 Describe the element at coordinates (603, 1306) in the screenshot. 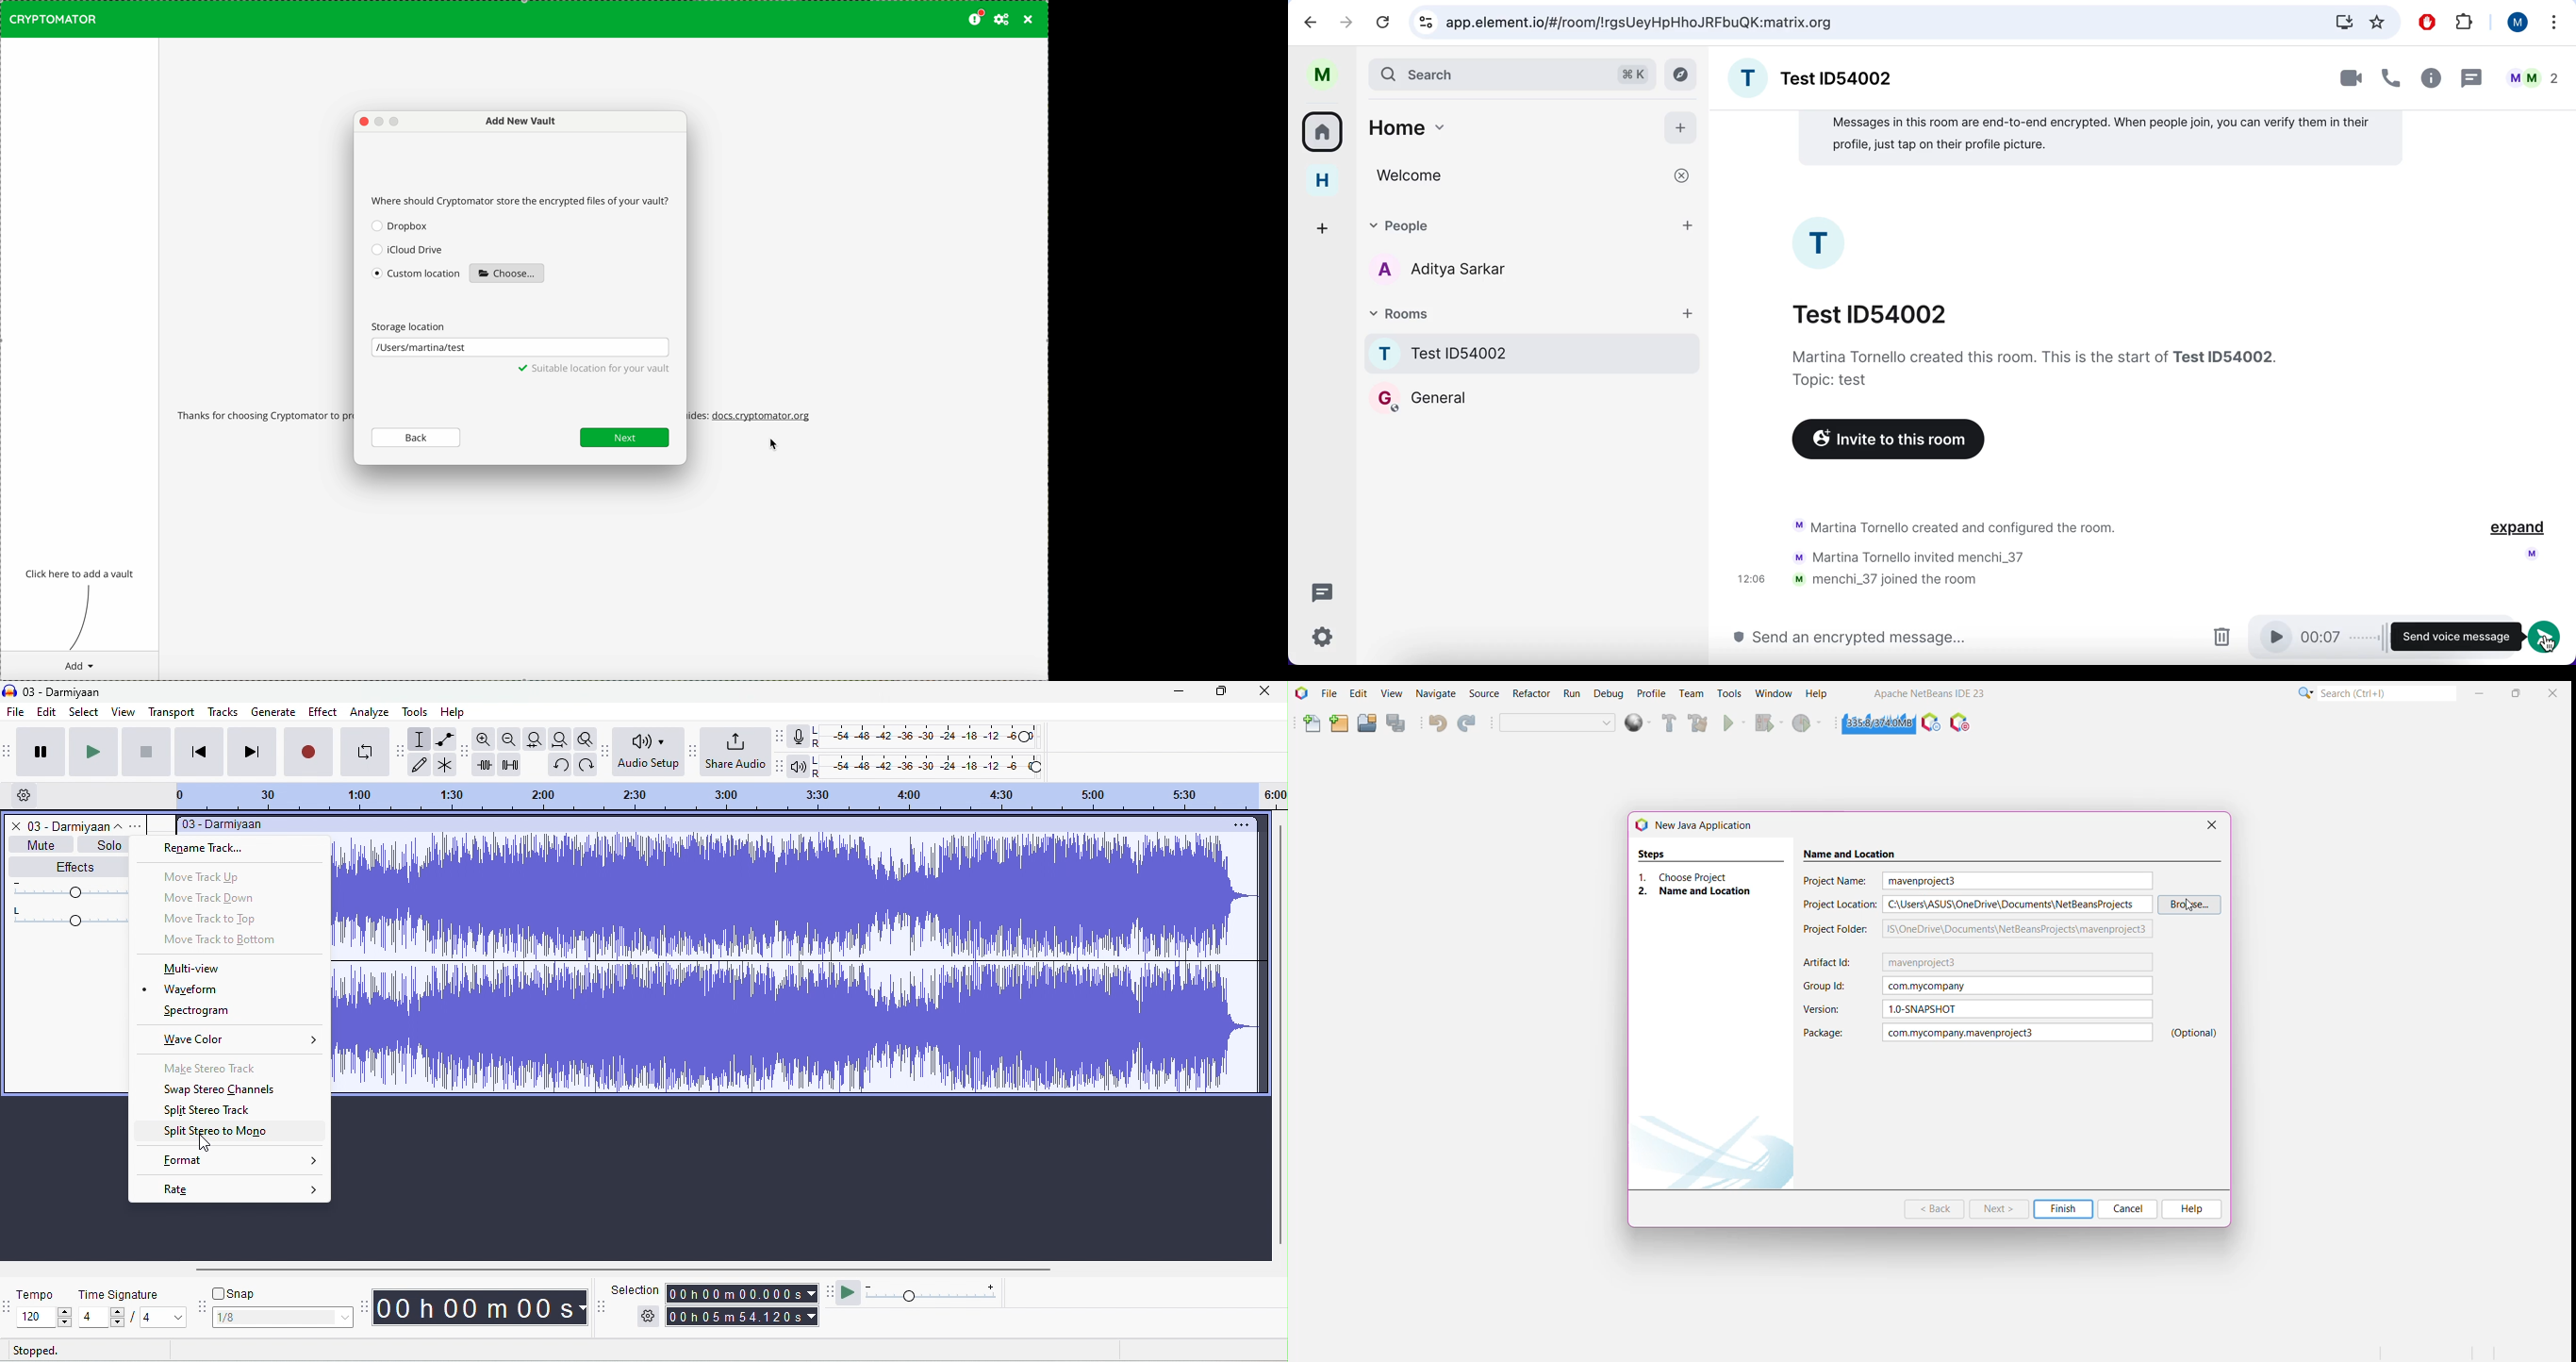

I see `selection tool bar` at that location.